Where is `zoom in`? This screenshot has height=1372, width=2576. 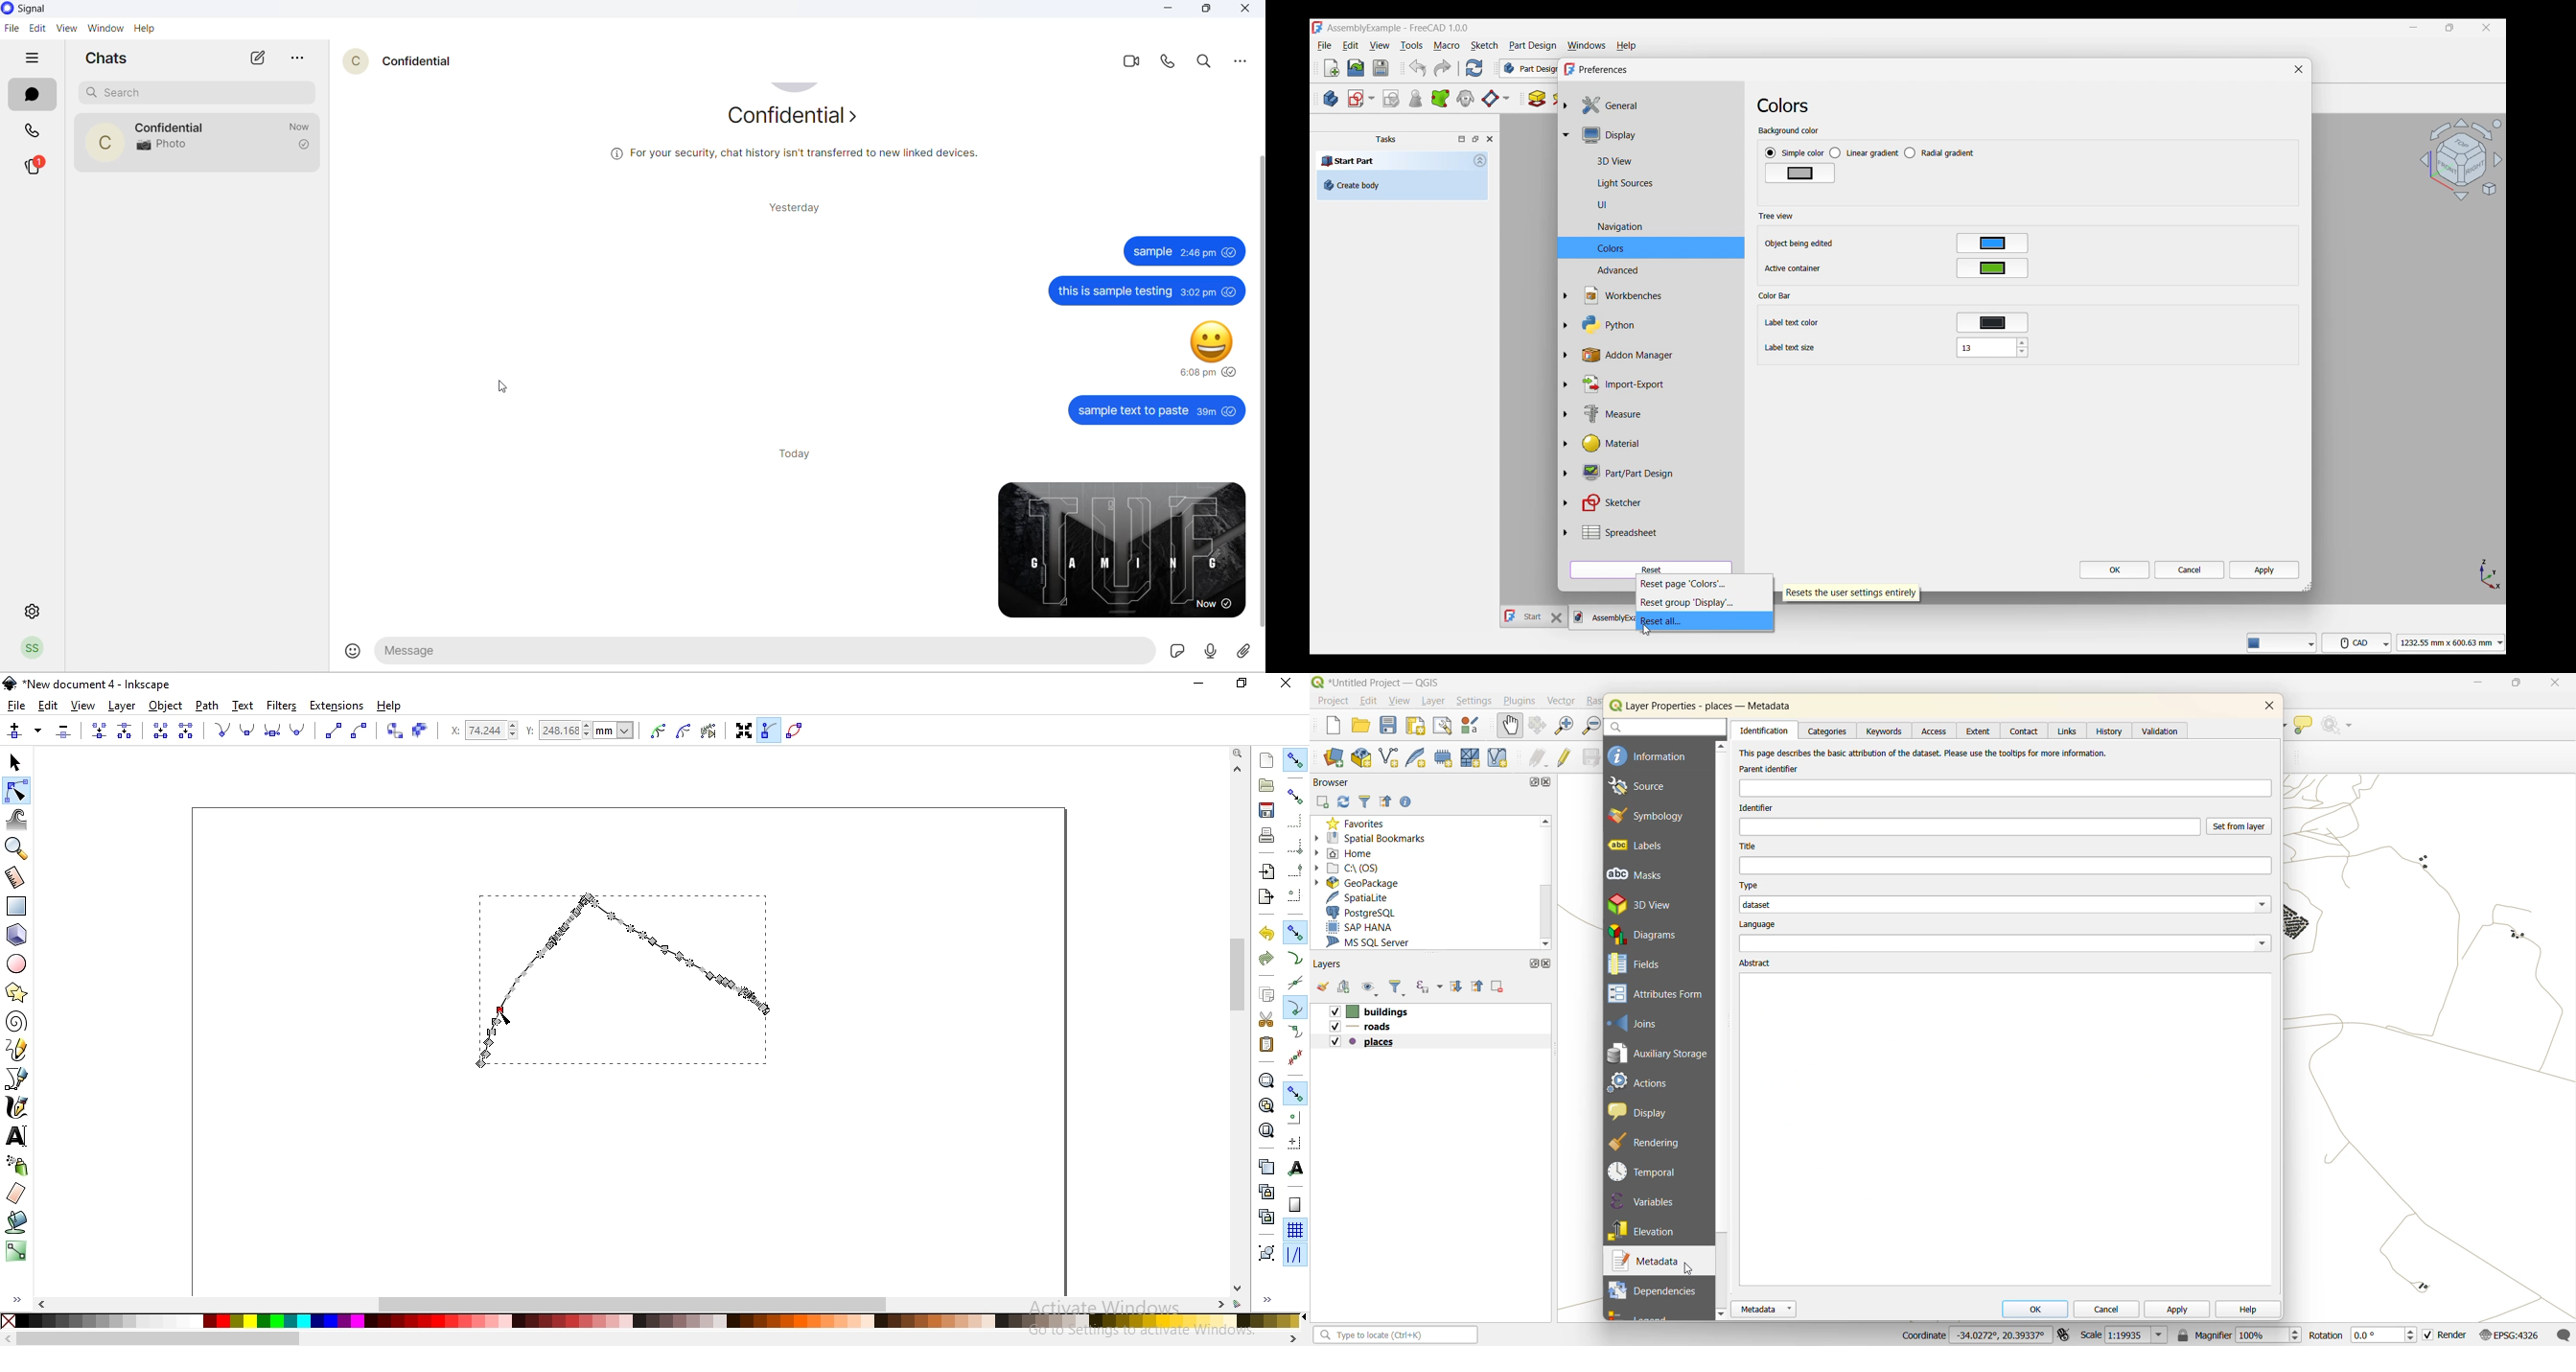
zoom in is located at coordinates (1564, 724).